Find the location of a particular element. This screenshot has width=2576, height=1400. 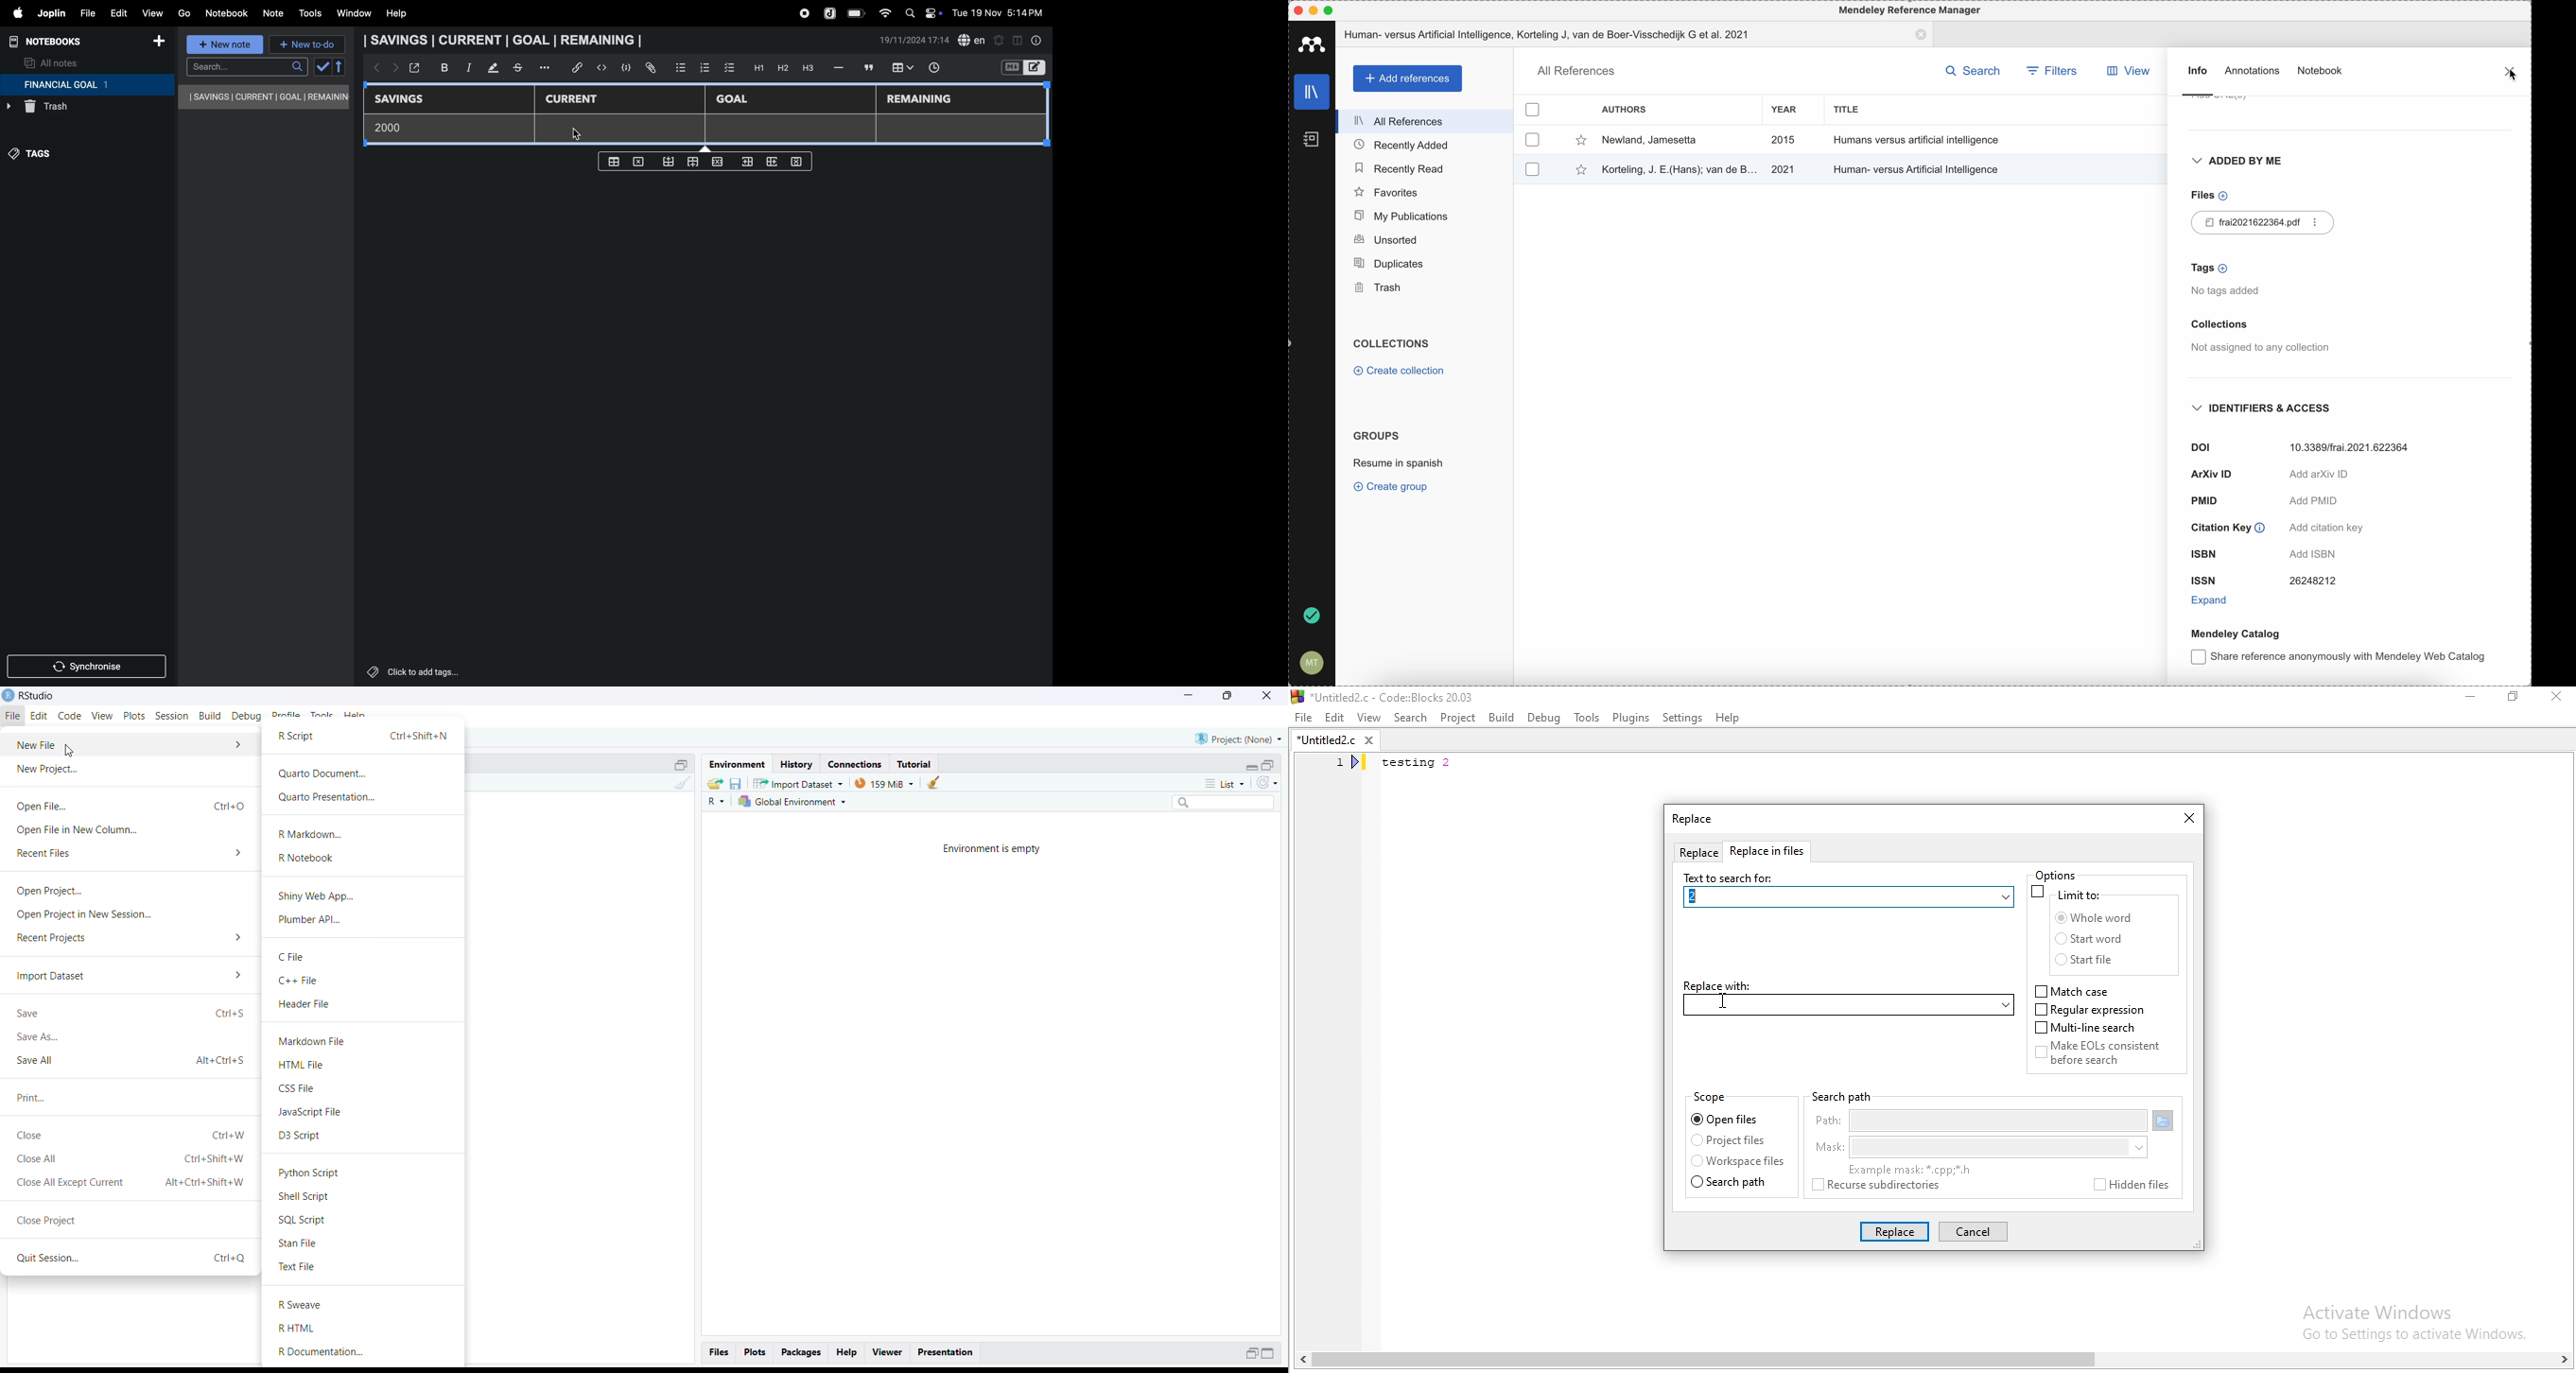

apple widgets is located at coordinates (921, 12).